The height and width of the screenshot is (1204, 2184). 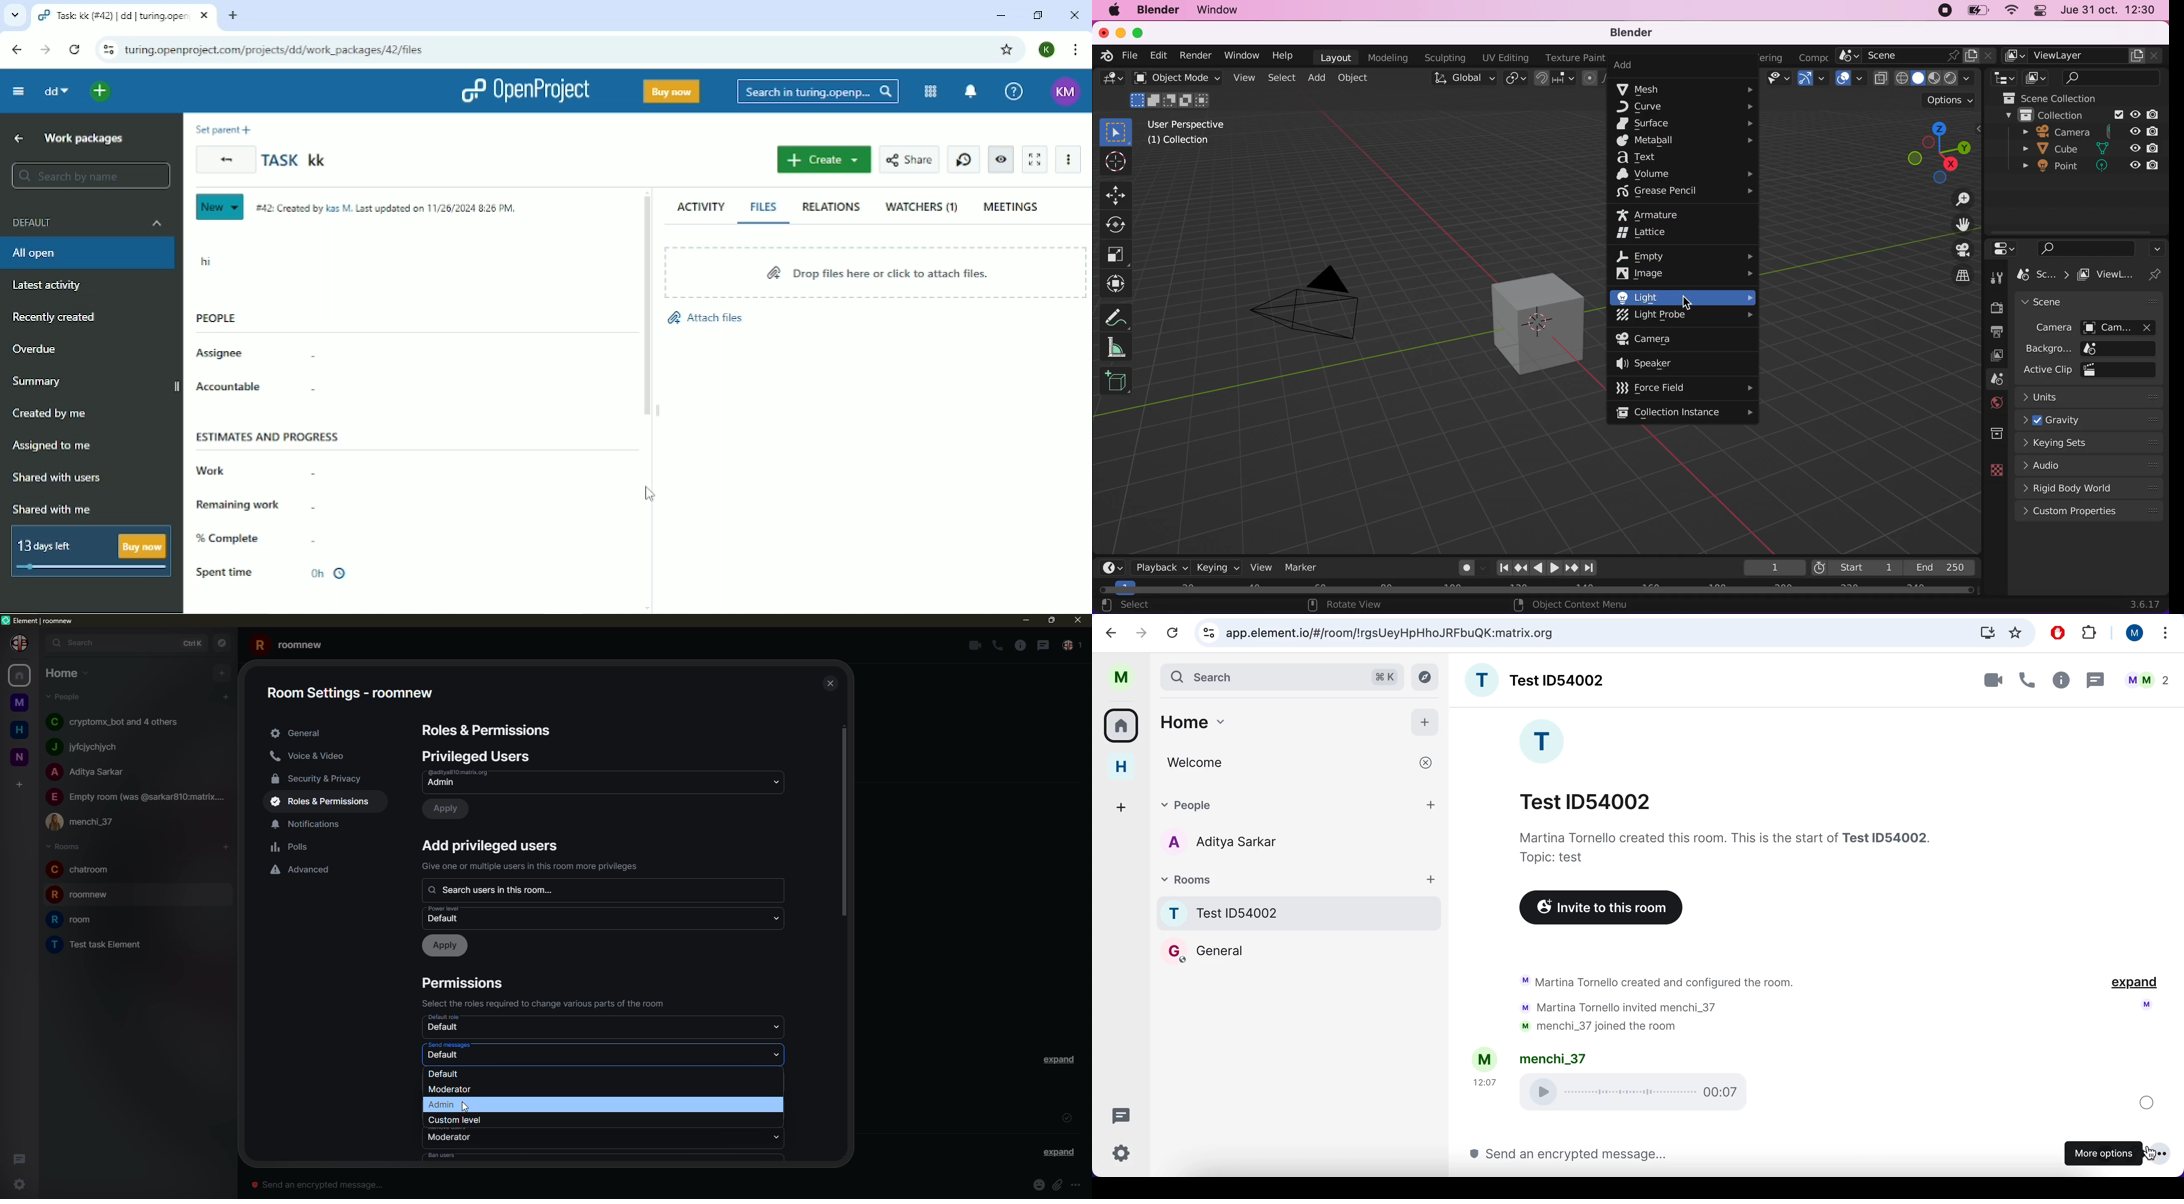 What do you see at coordinates (1012, 91) in the screenshot?
I see `Help` at bounding box center [1012, 91].